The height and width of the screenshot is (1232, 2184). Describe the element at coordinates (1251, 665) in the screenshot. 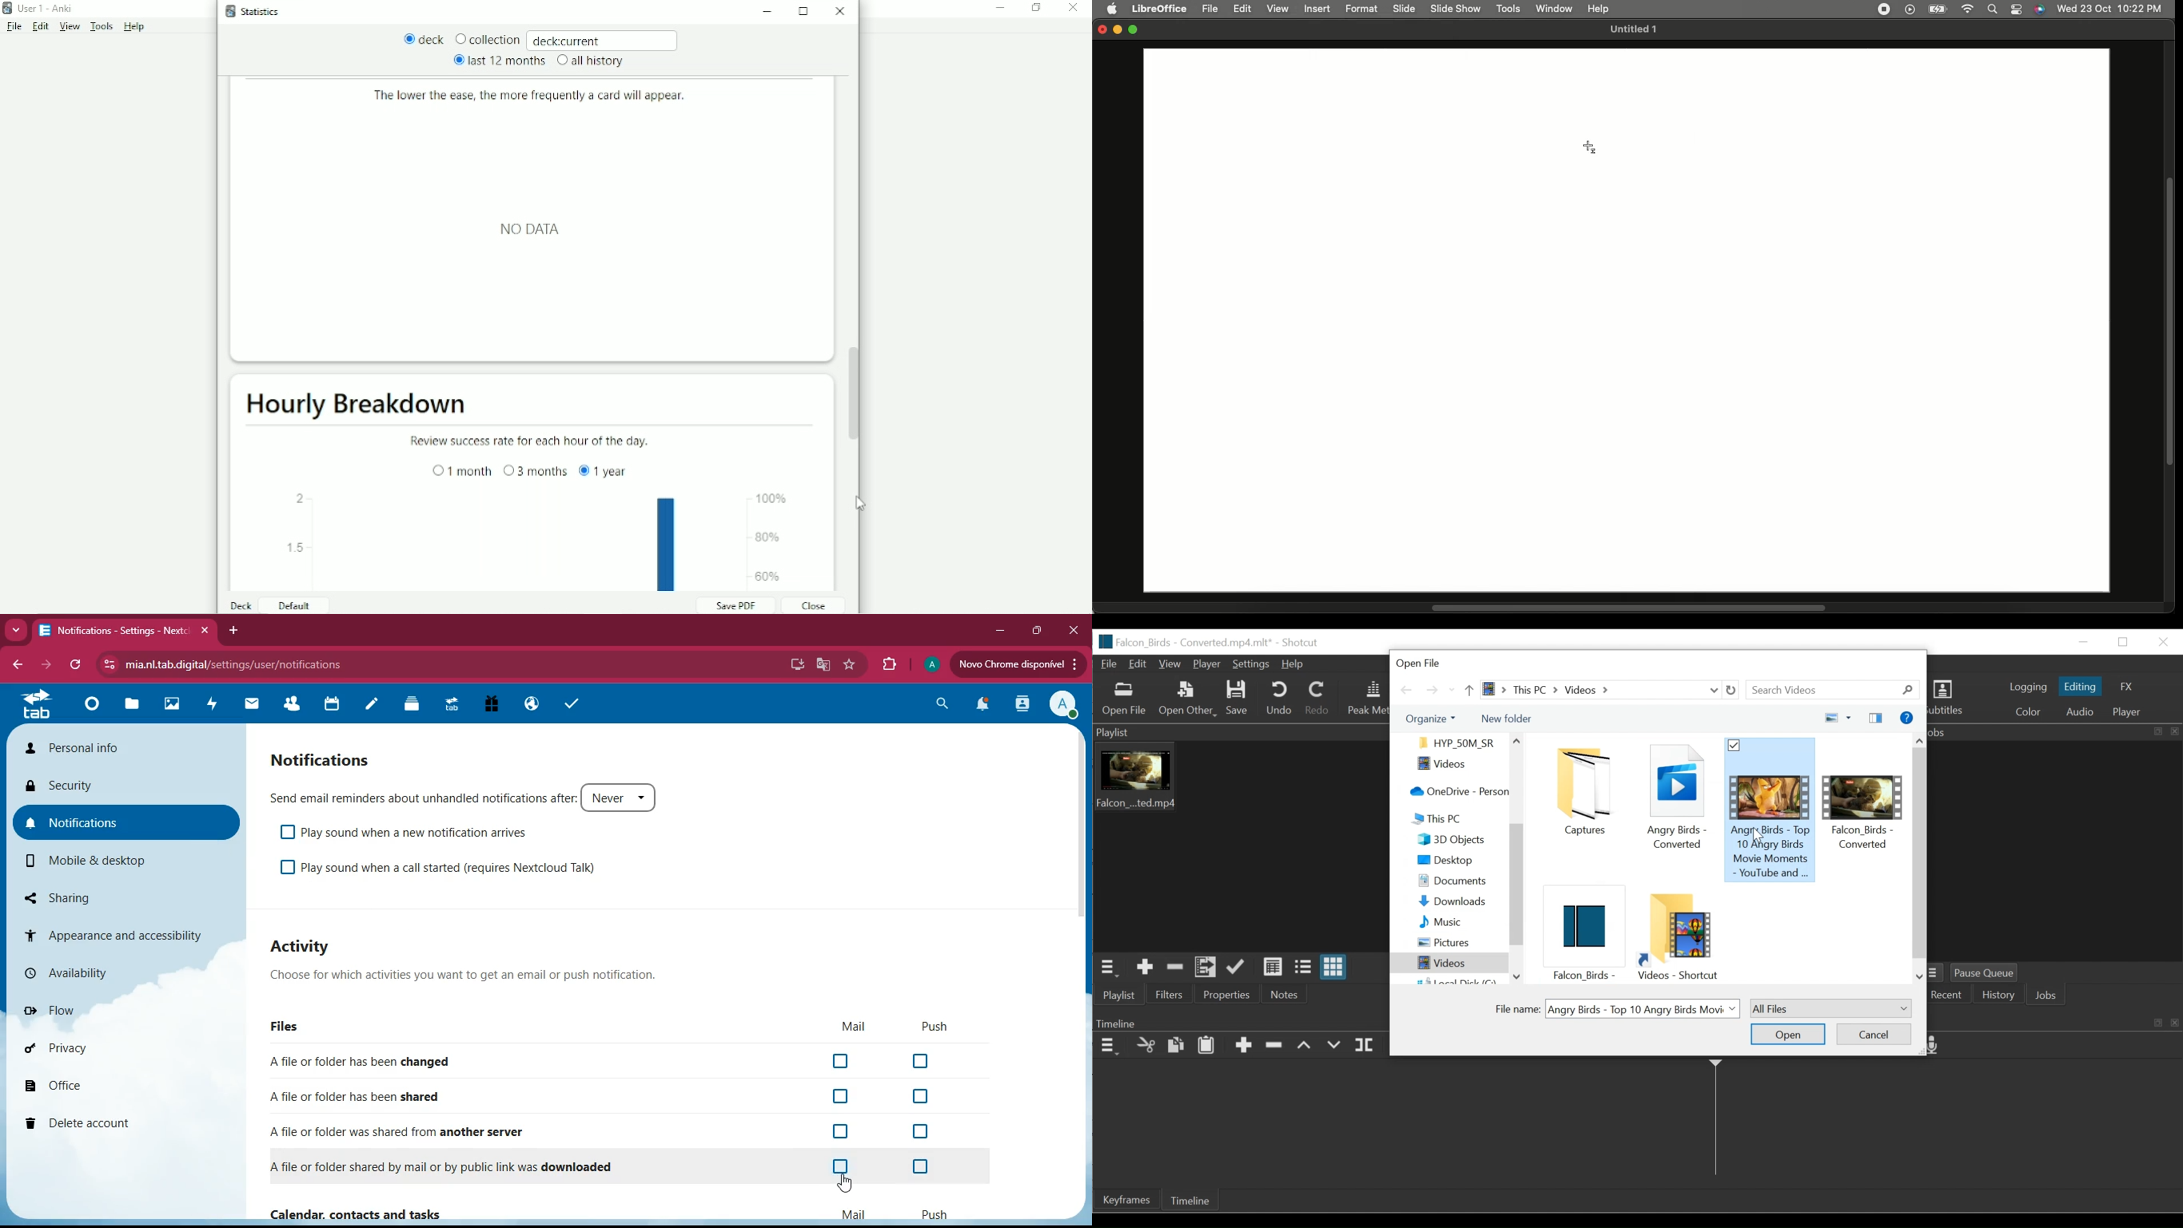

I see `Settings` at that location.